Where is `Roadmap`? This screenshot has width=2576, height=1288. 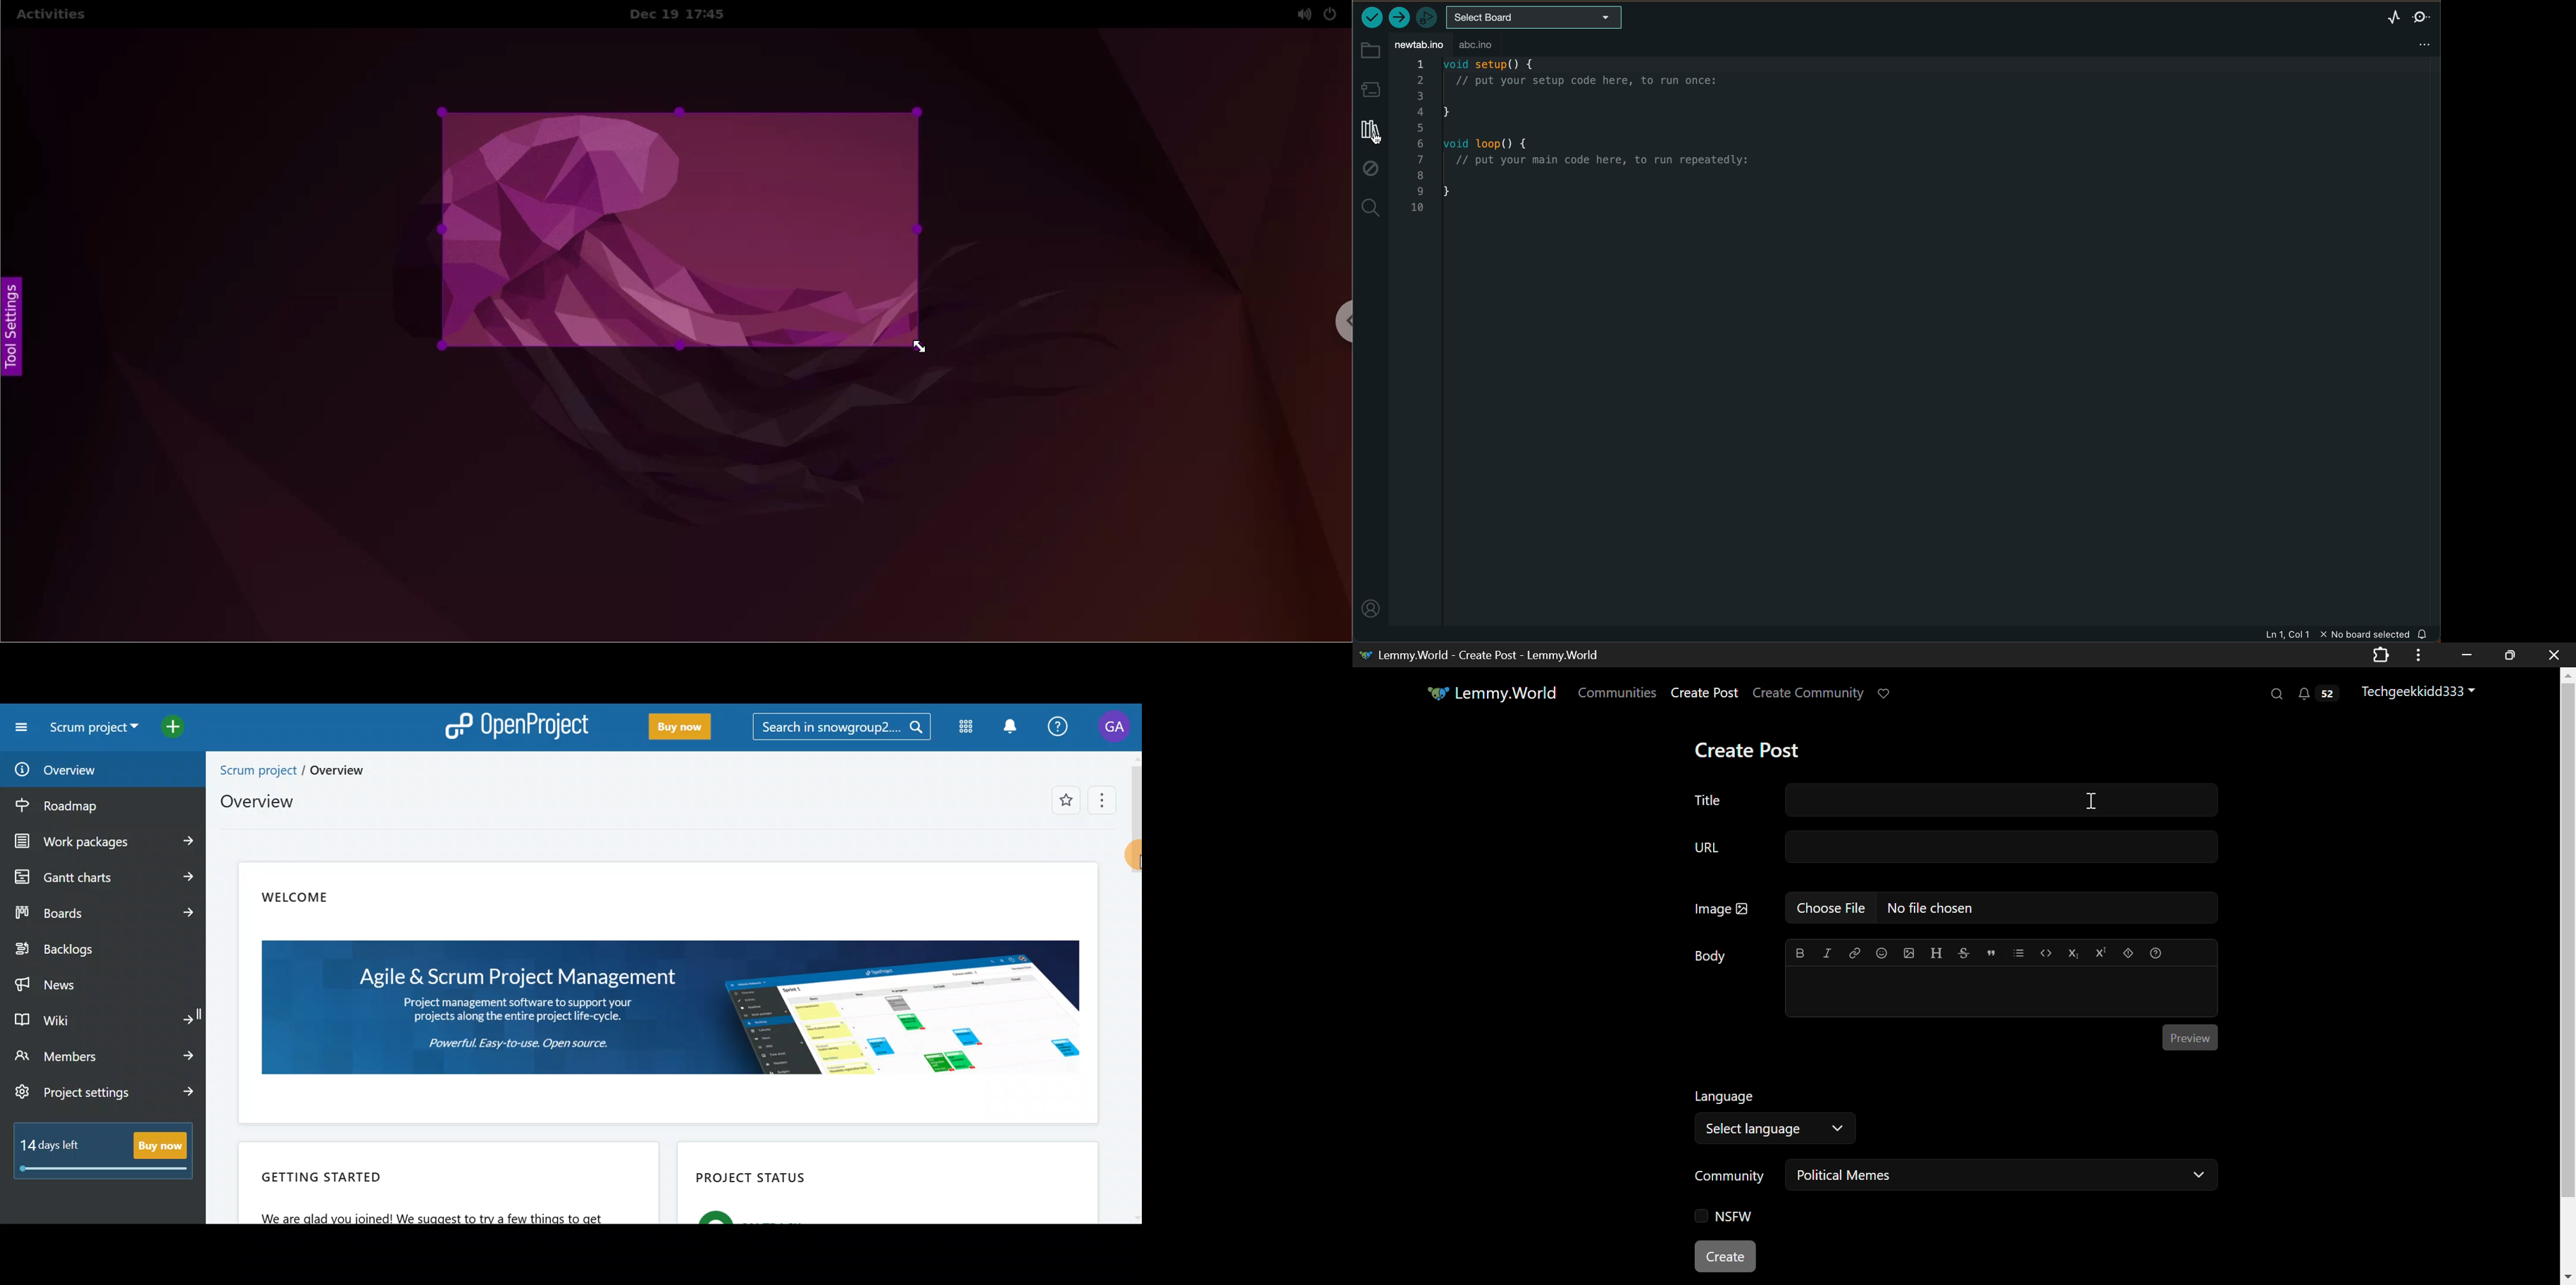
Roadmap is located at coordinates (82, 806).